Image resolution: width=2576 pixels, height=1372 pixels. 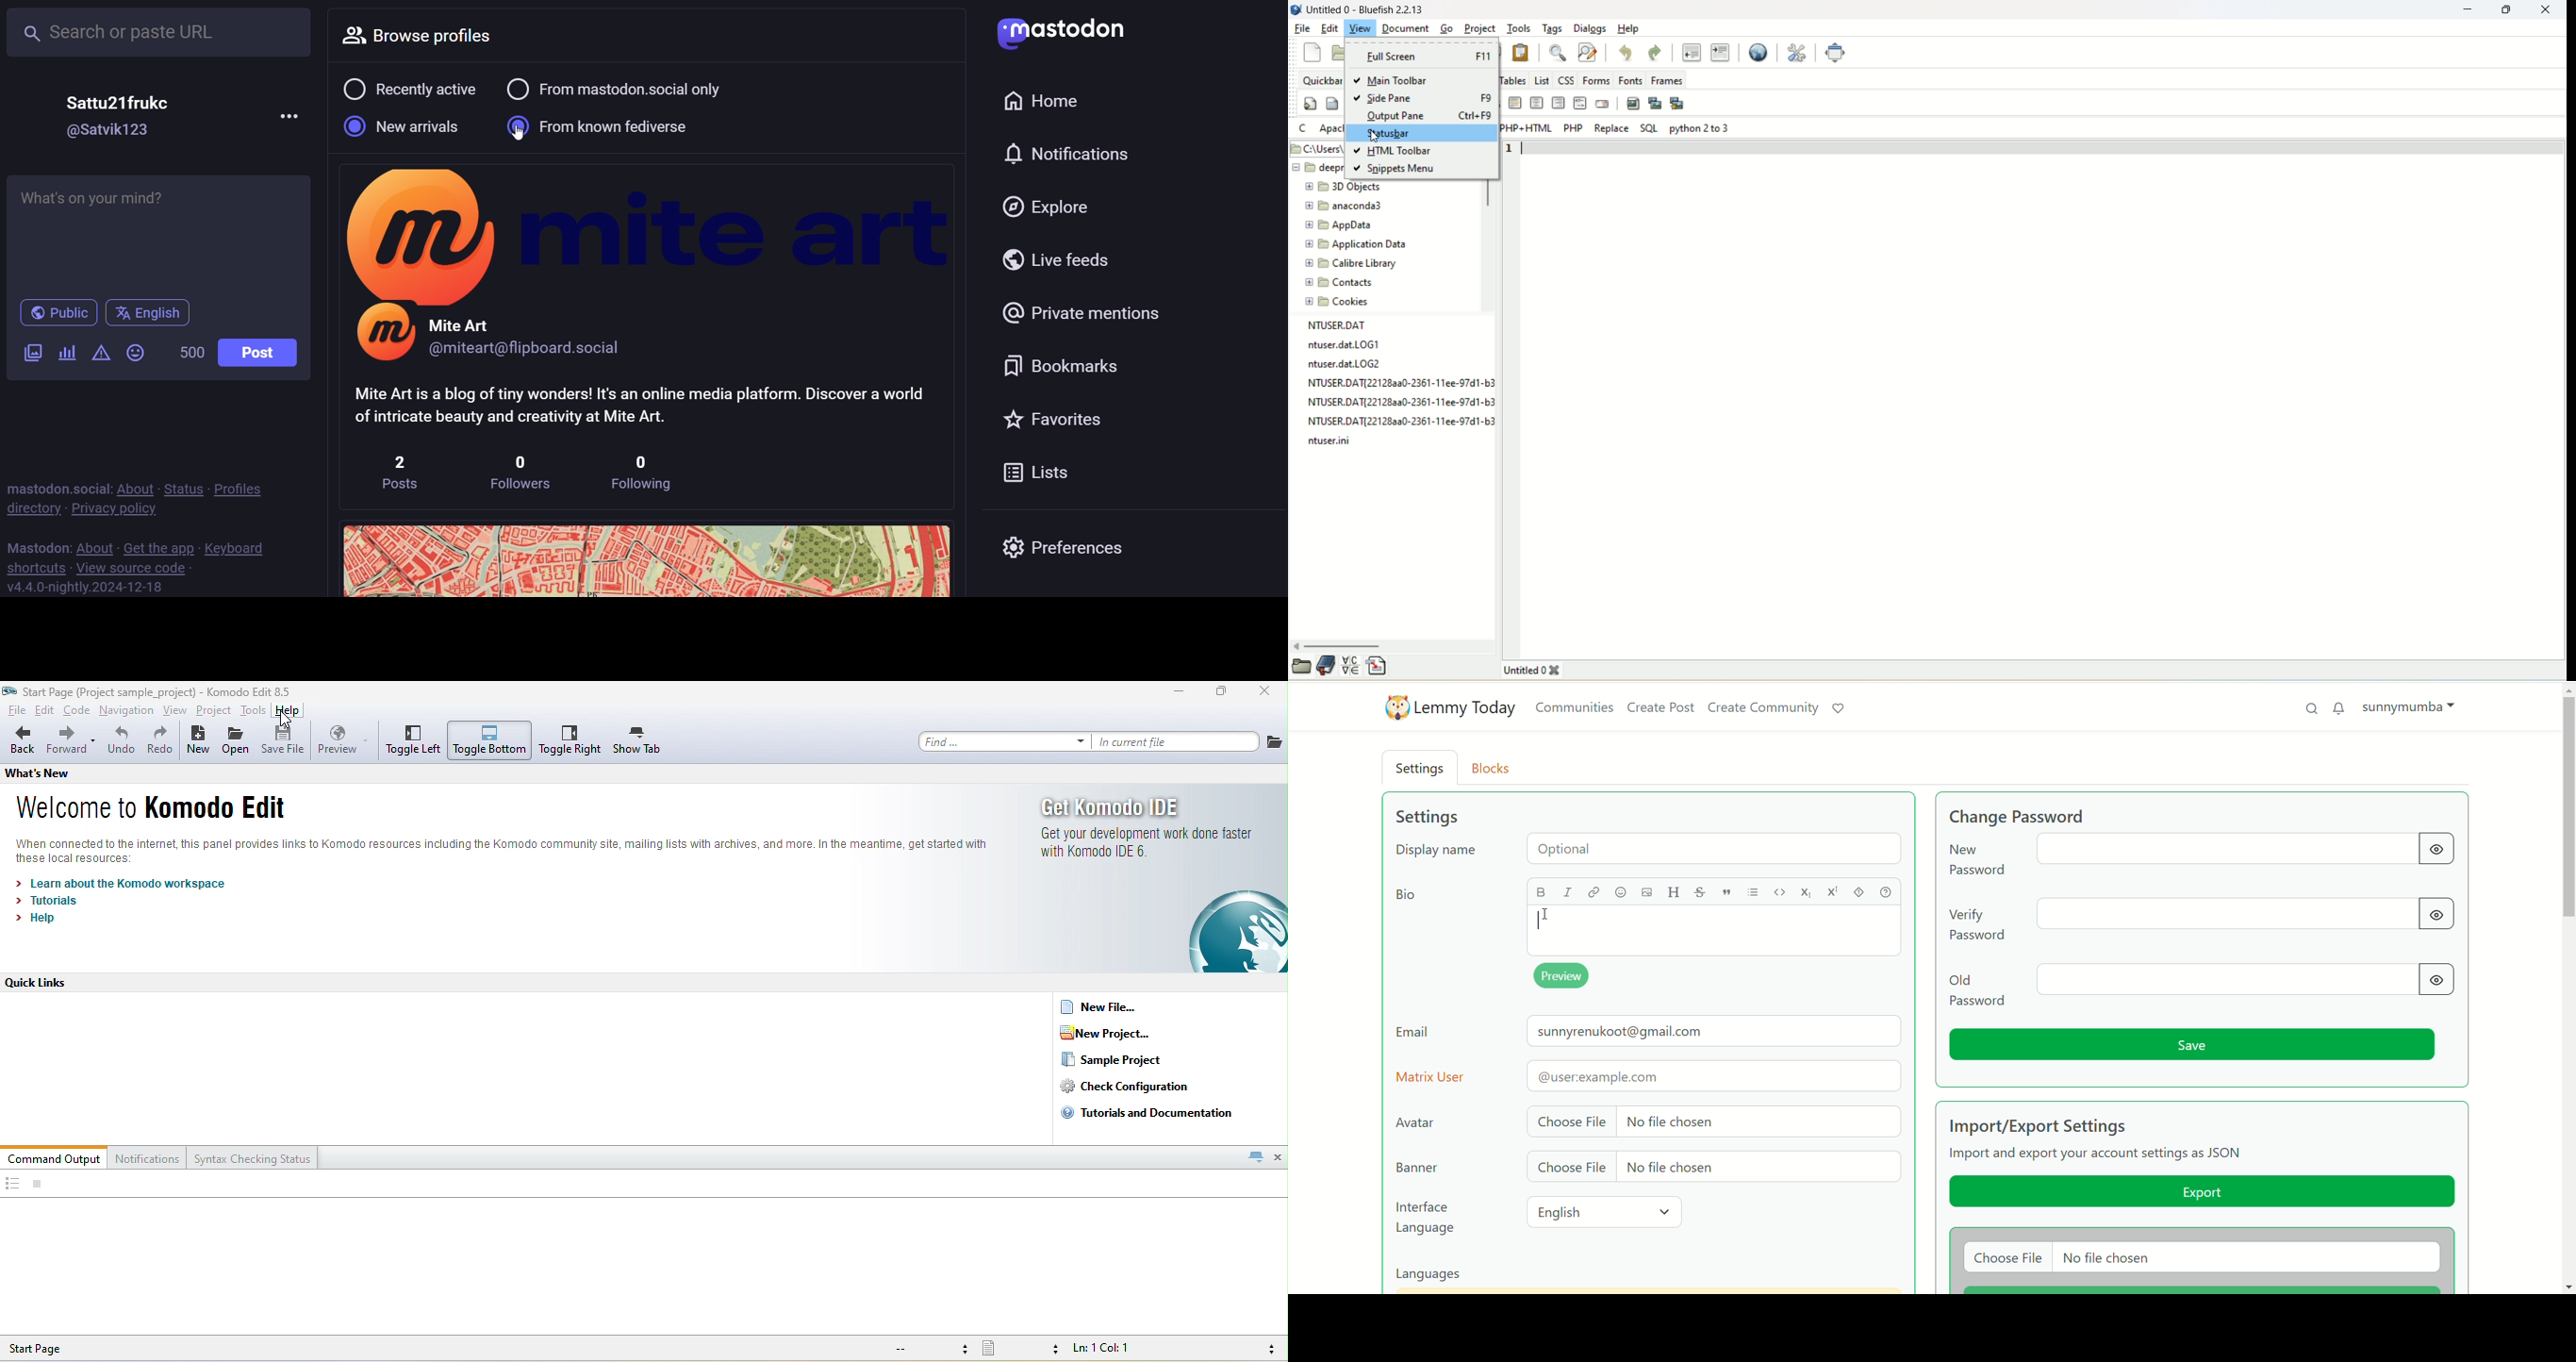 I want to click on about, so click(x=95, y=548).